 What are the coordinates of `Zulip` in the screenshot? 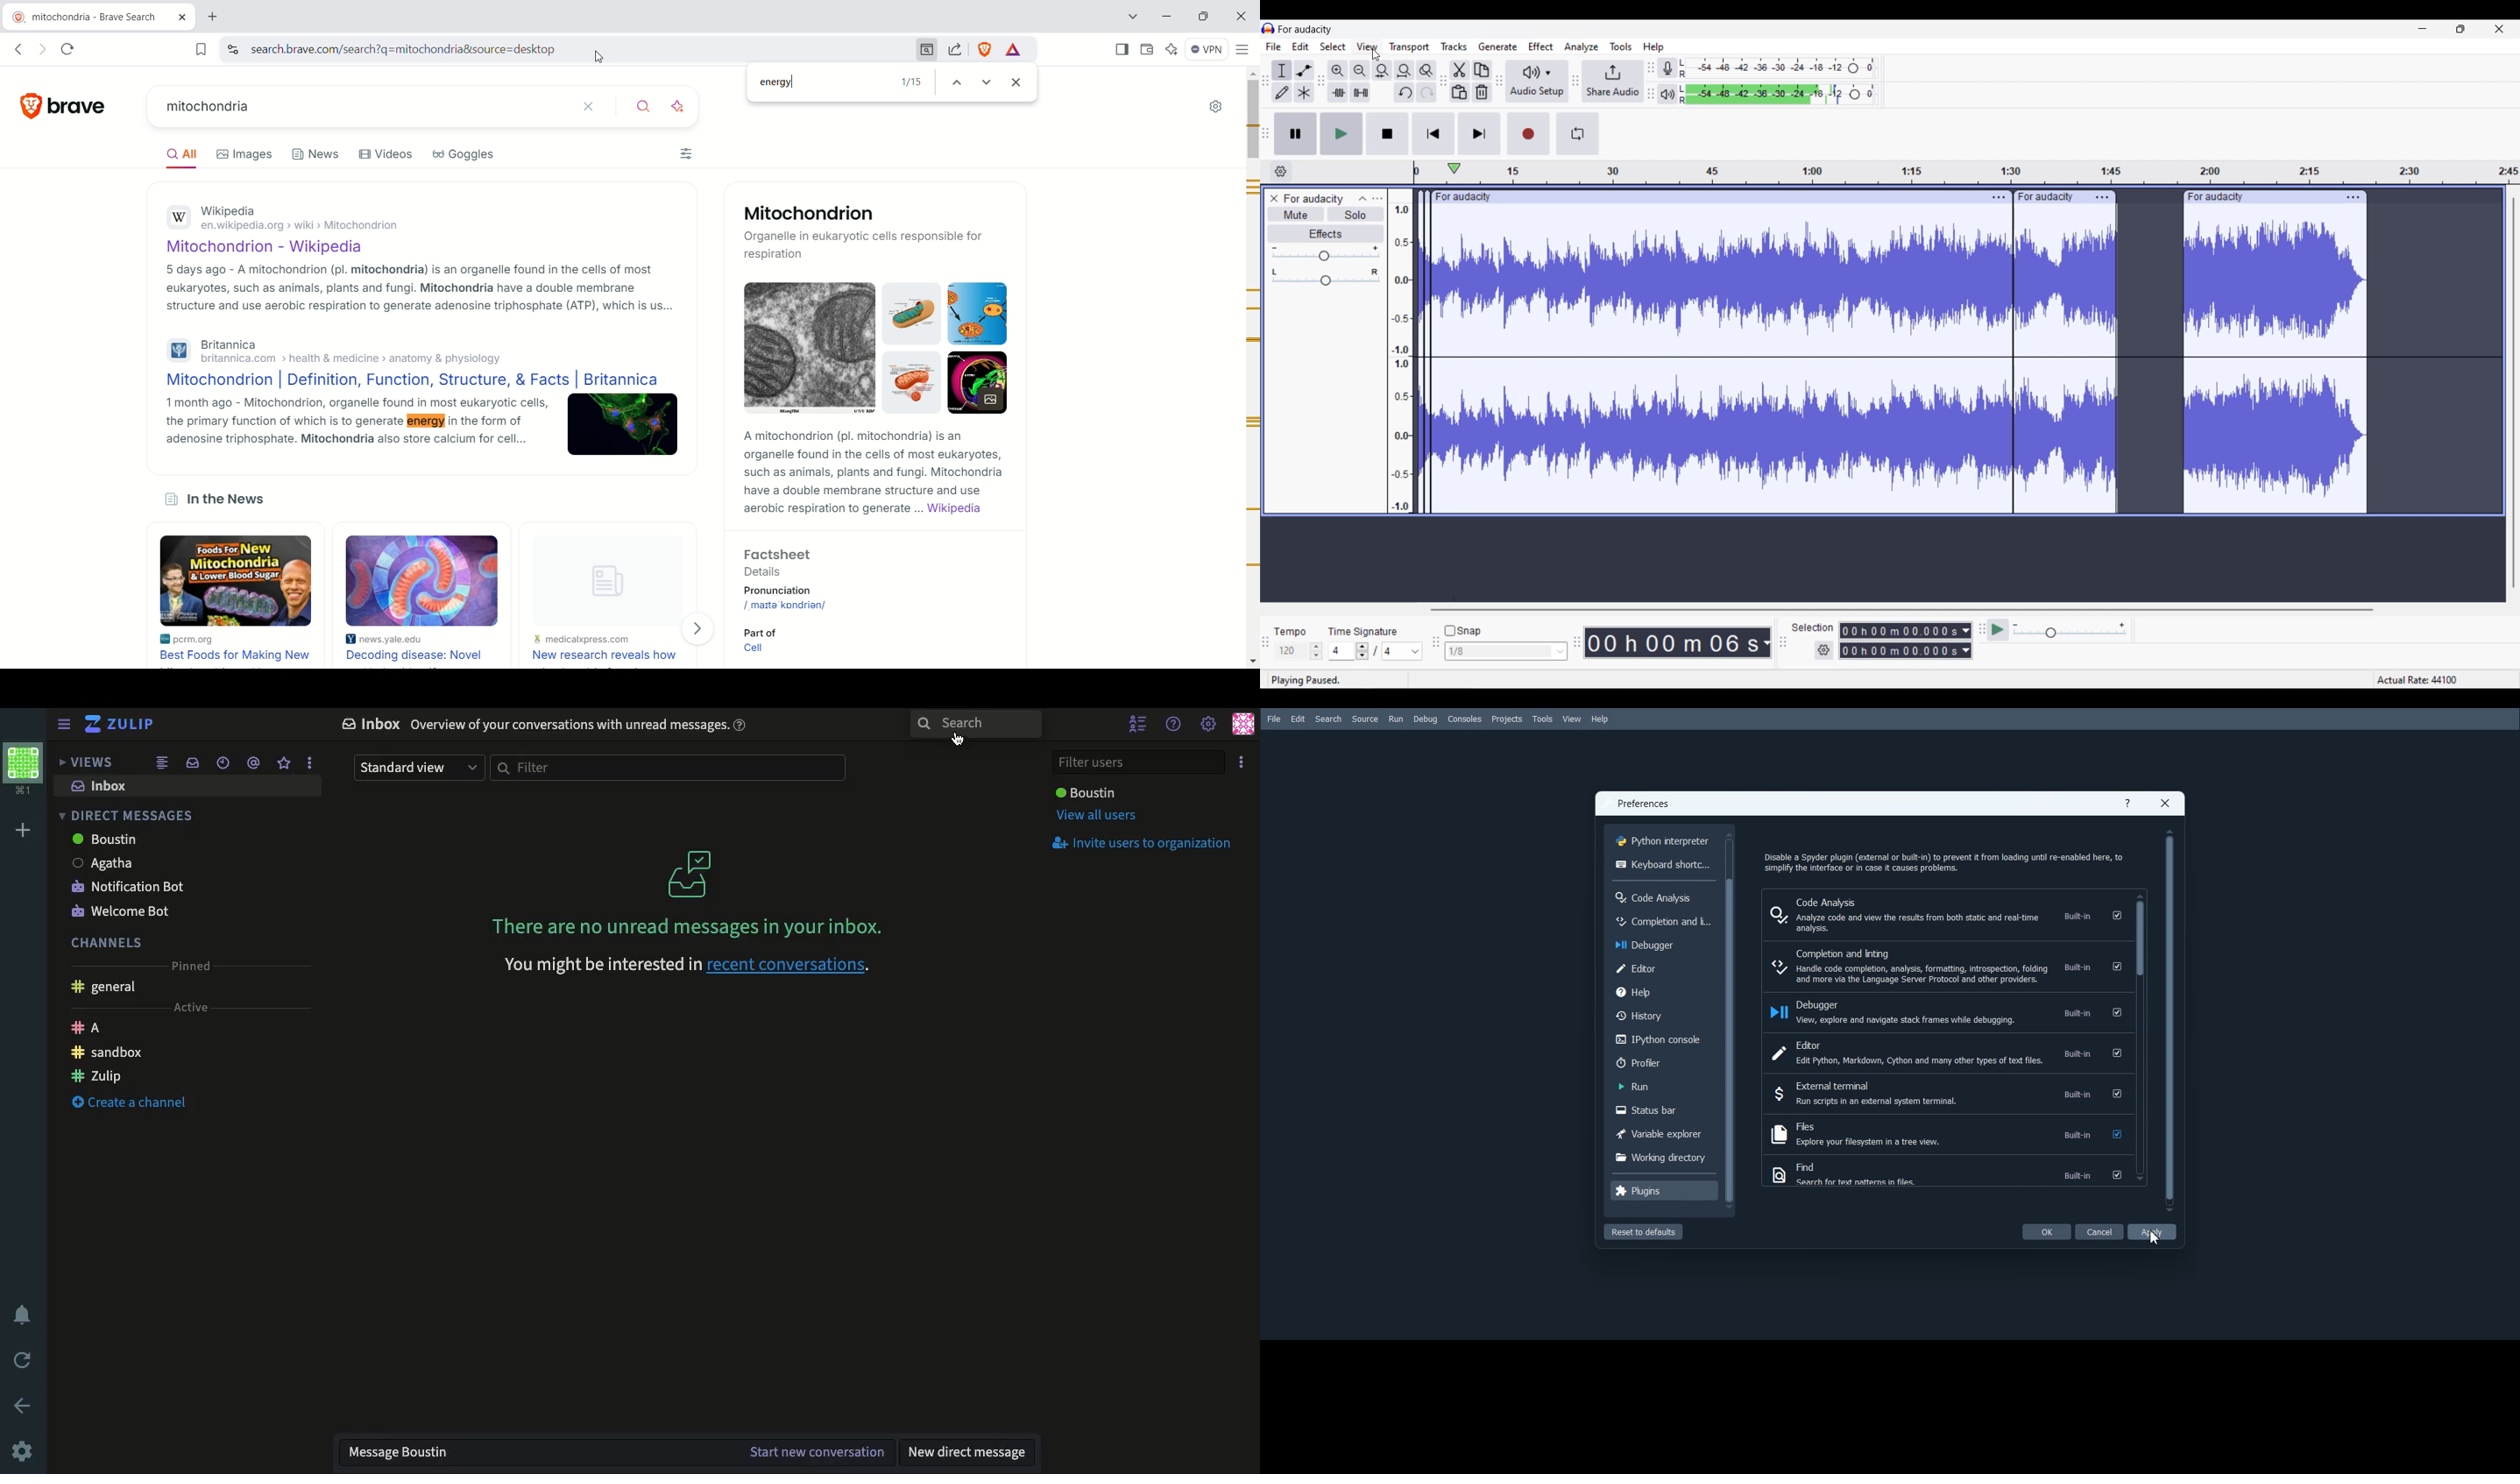 It's located at (123, 725).